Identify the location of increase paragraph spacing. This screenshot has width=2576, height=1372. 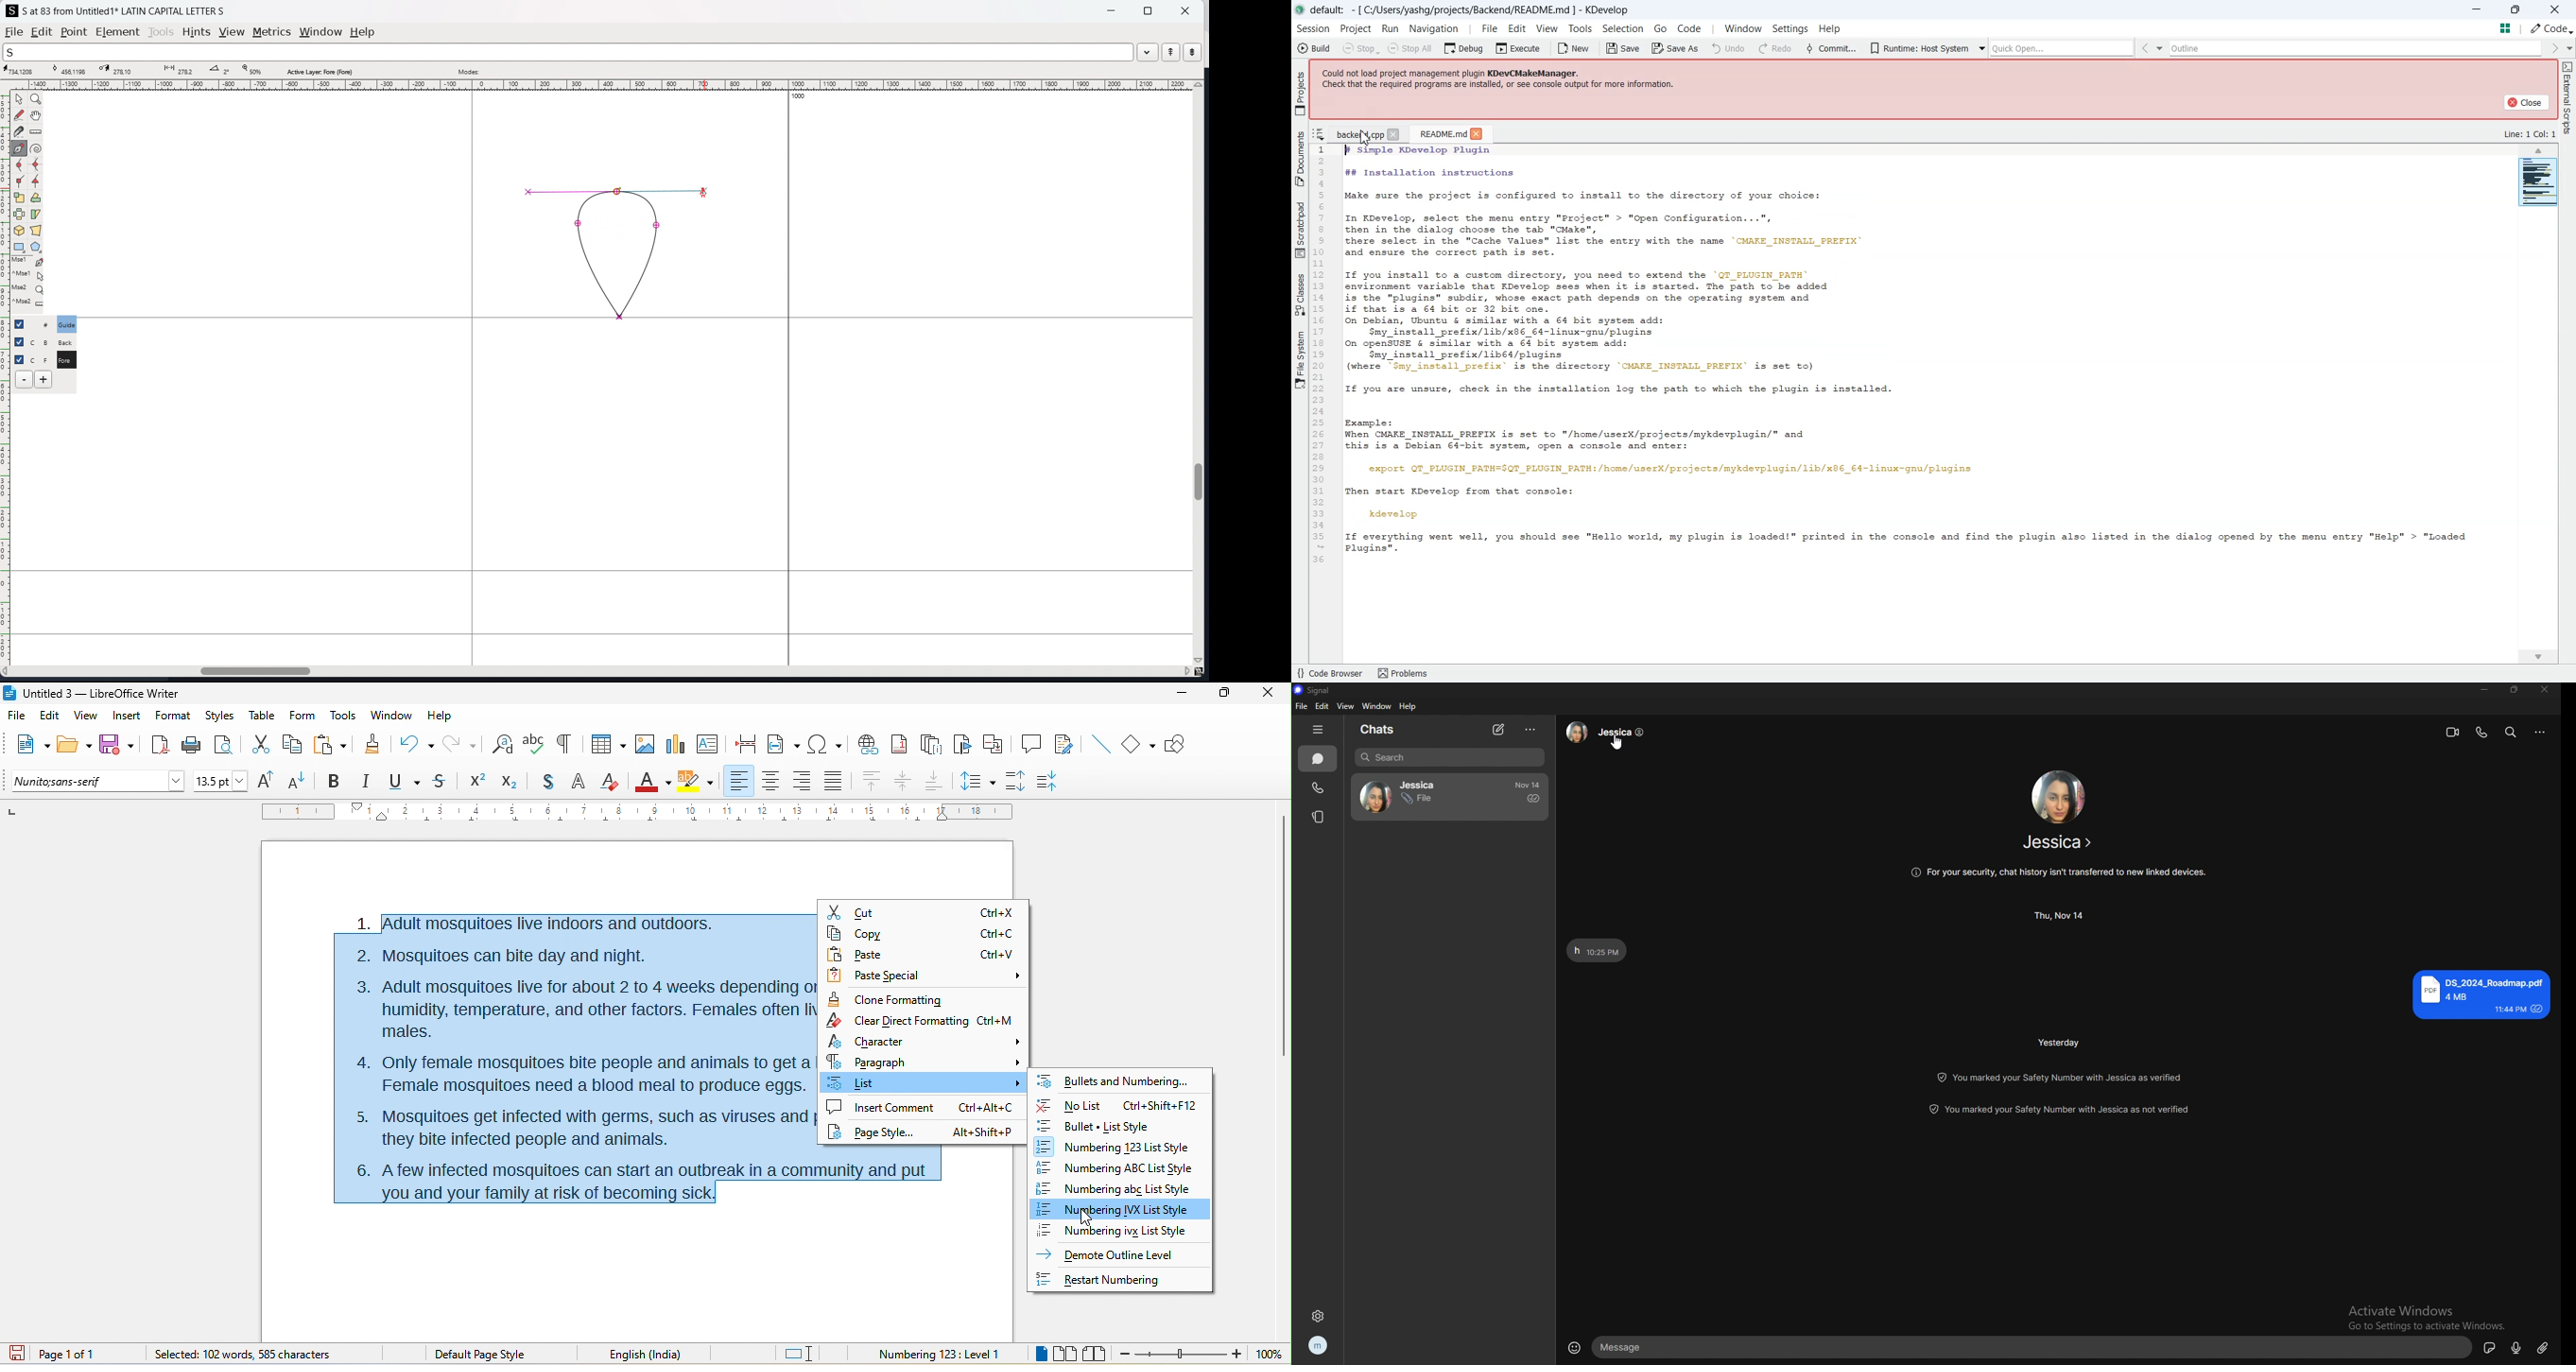
(1021, 782).